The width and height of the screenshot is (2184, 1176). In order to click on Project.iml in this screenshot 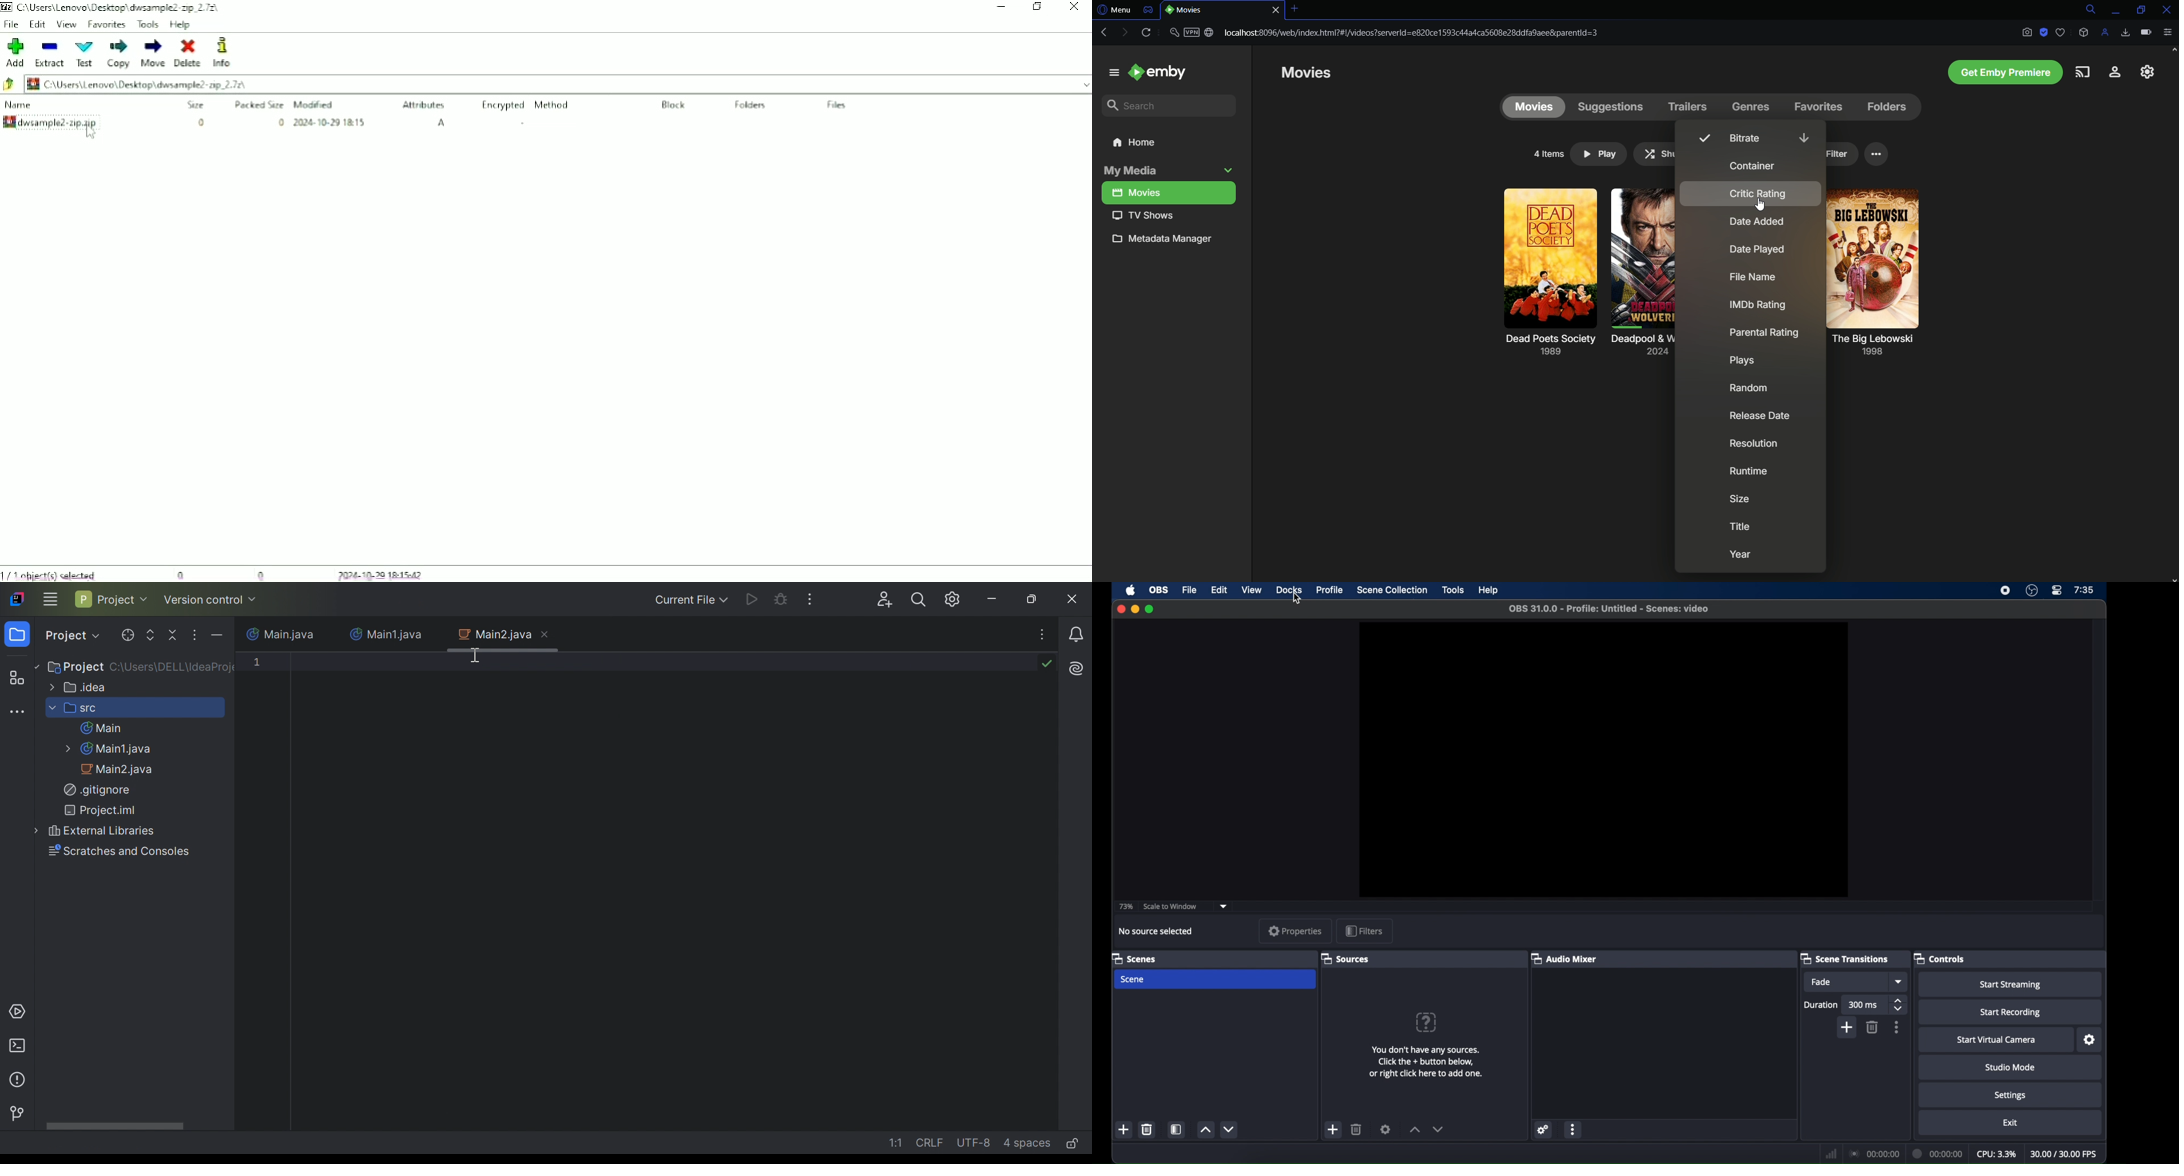, I will do `click(101, 810)`.